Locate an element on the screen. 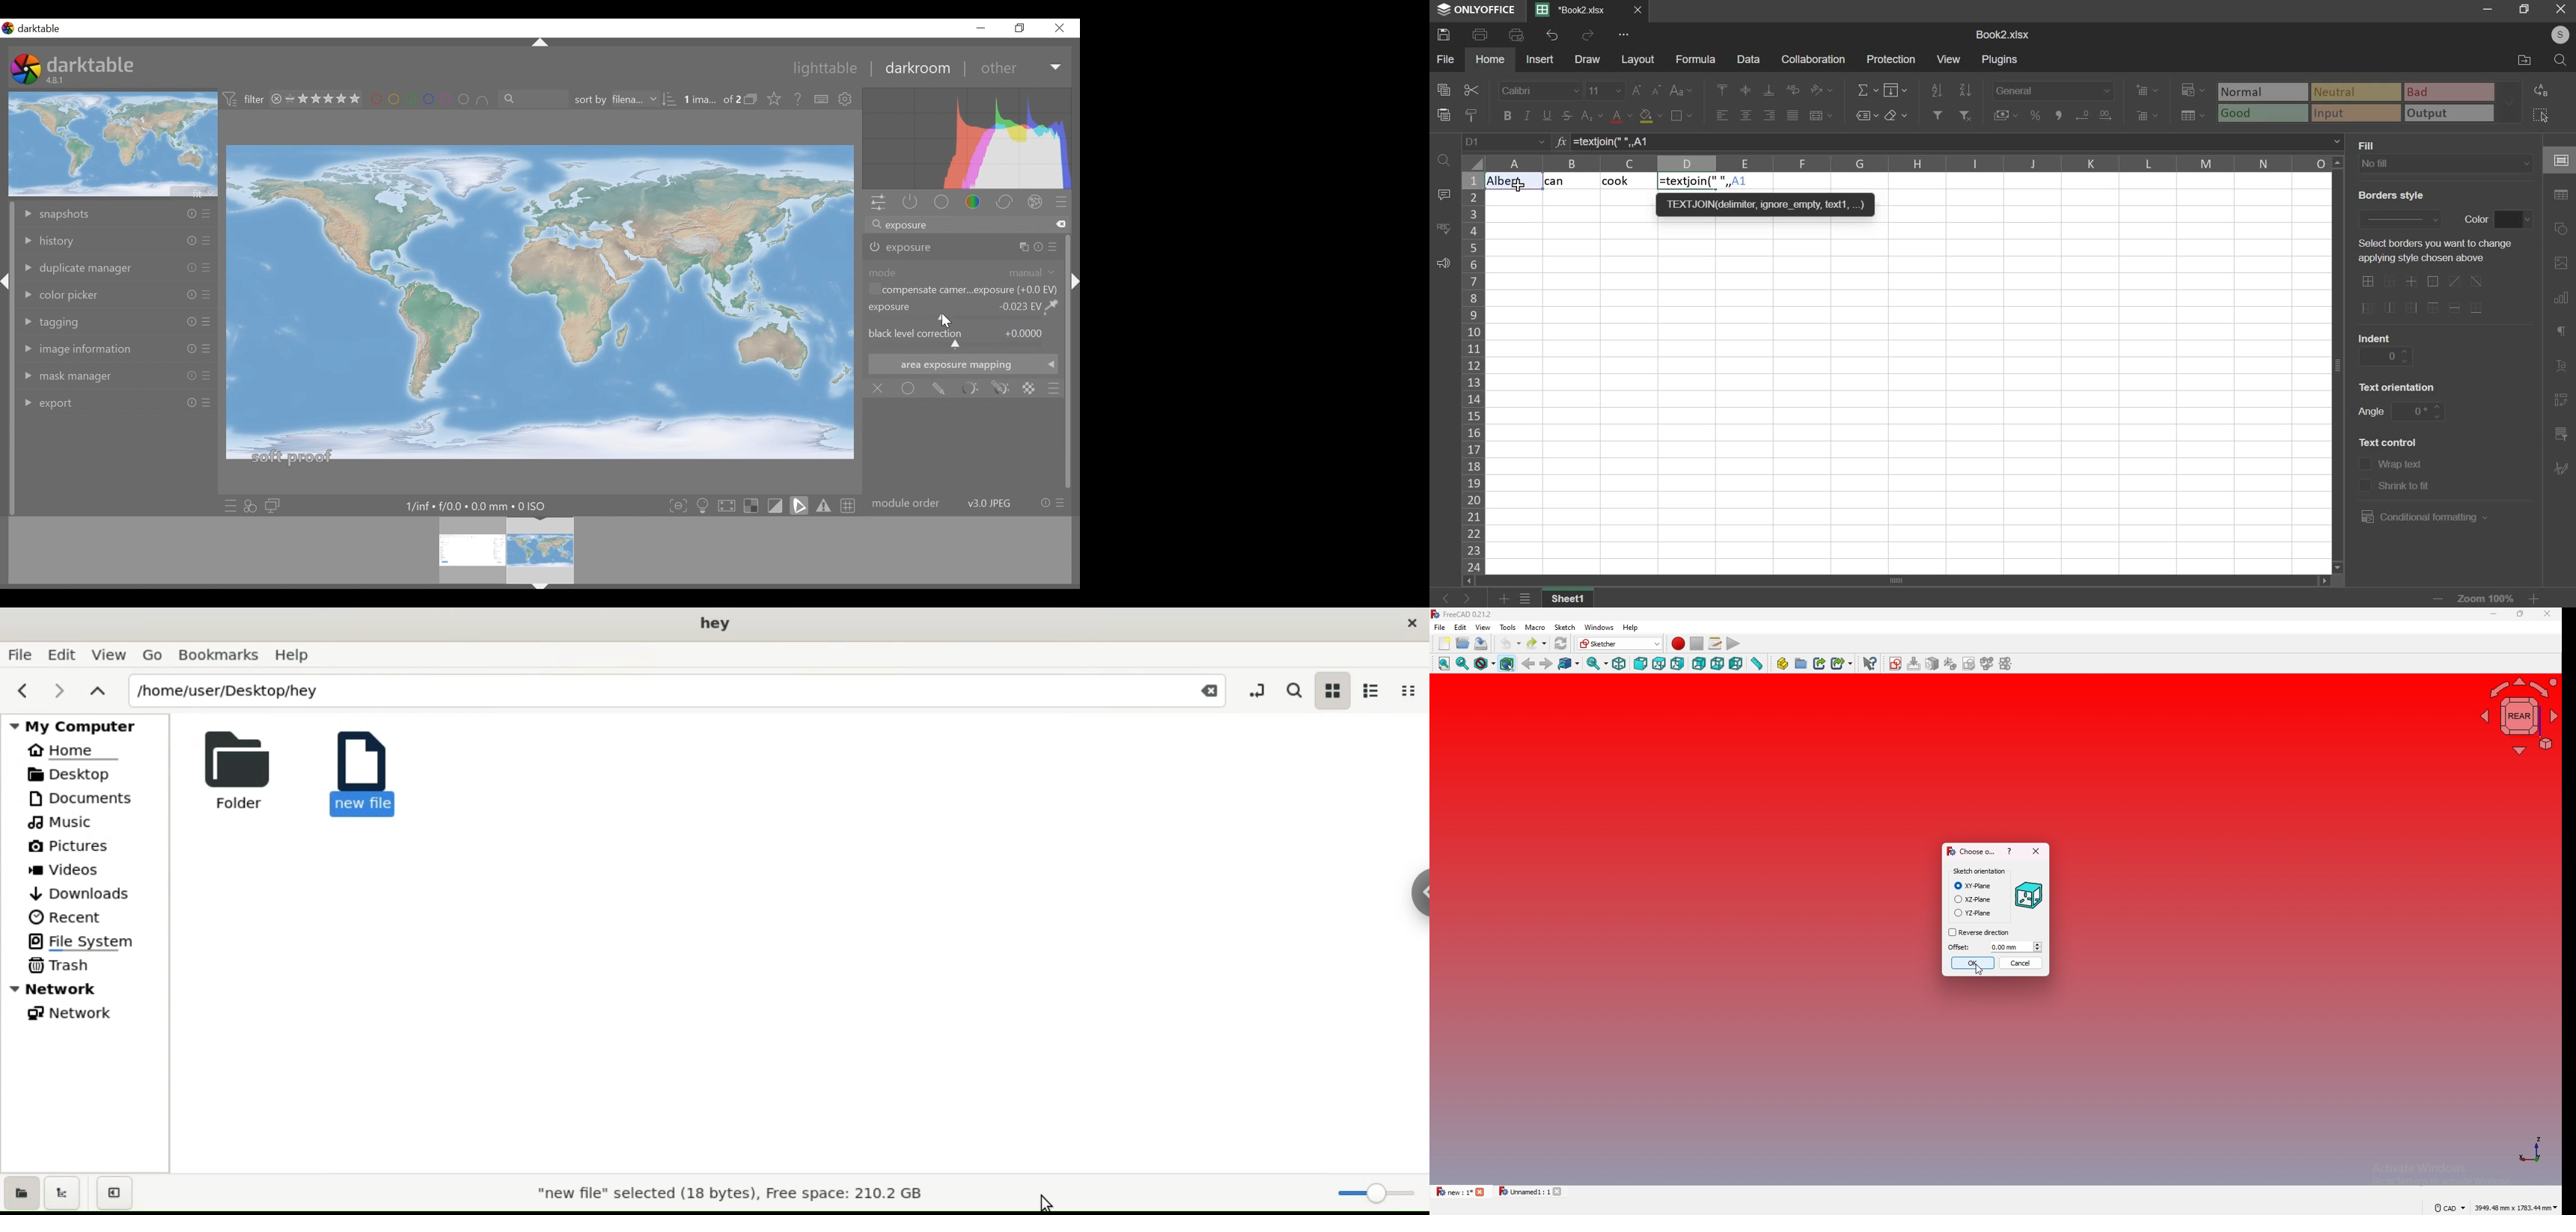  mask manager is located at coordinates (68, 376).